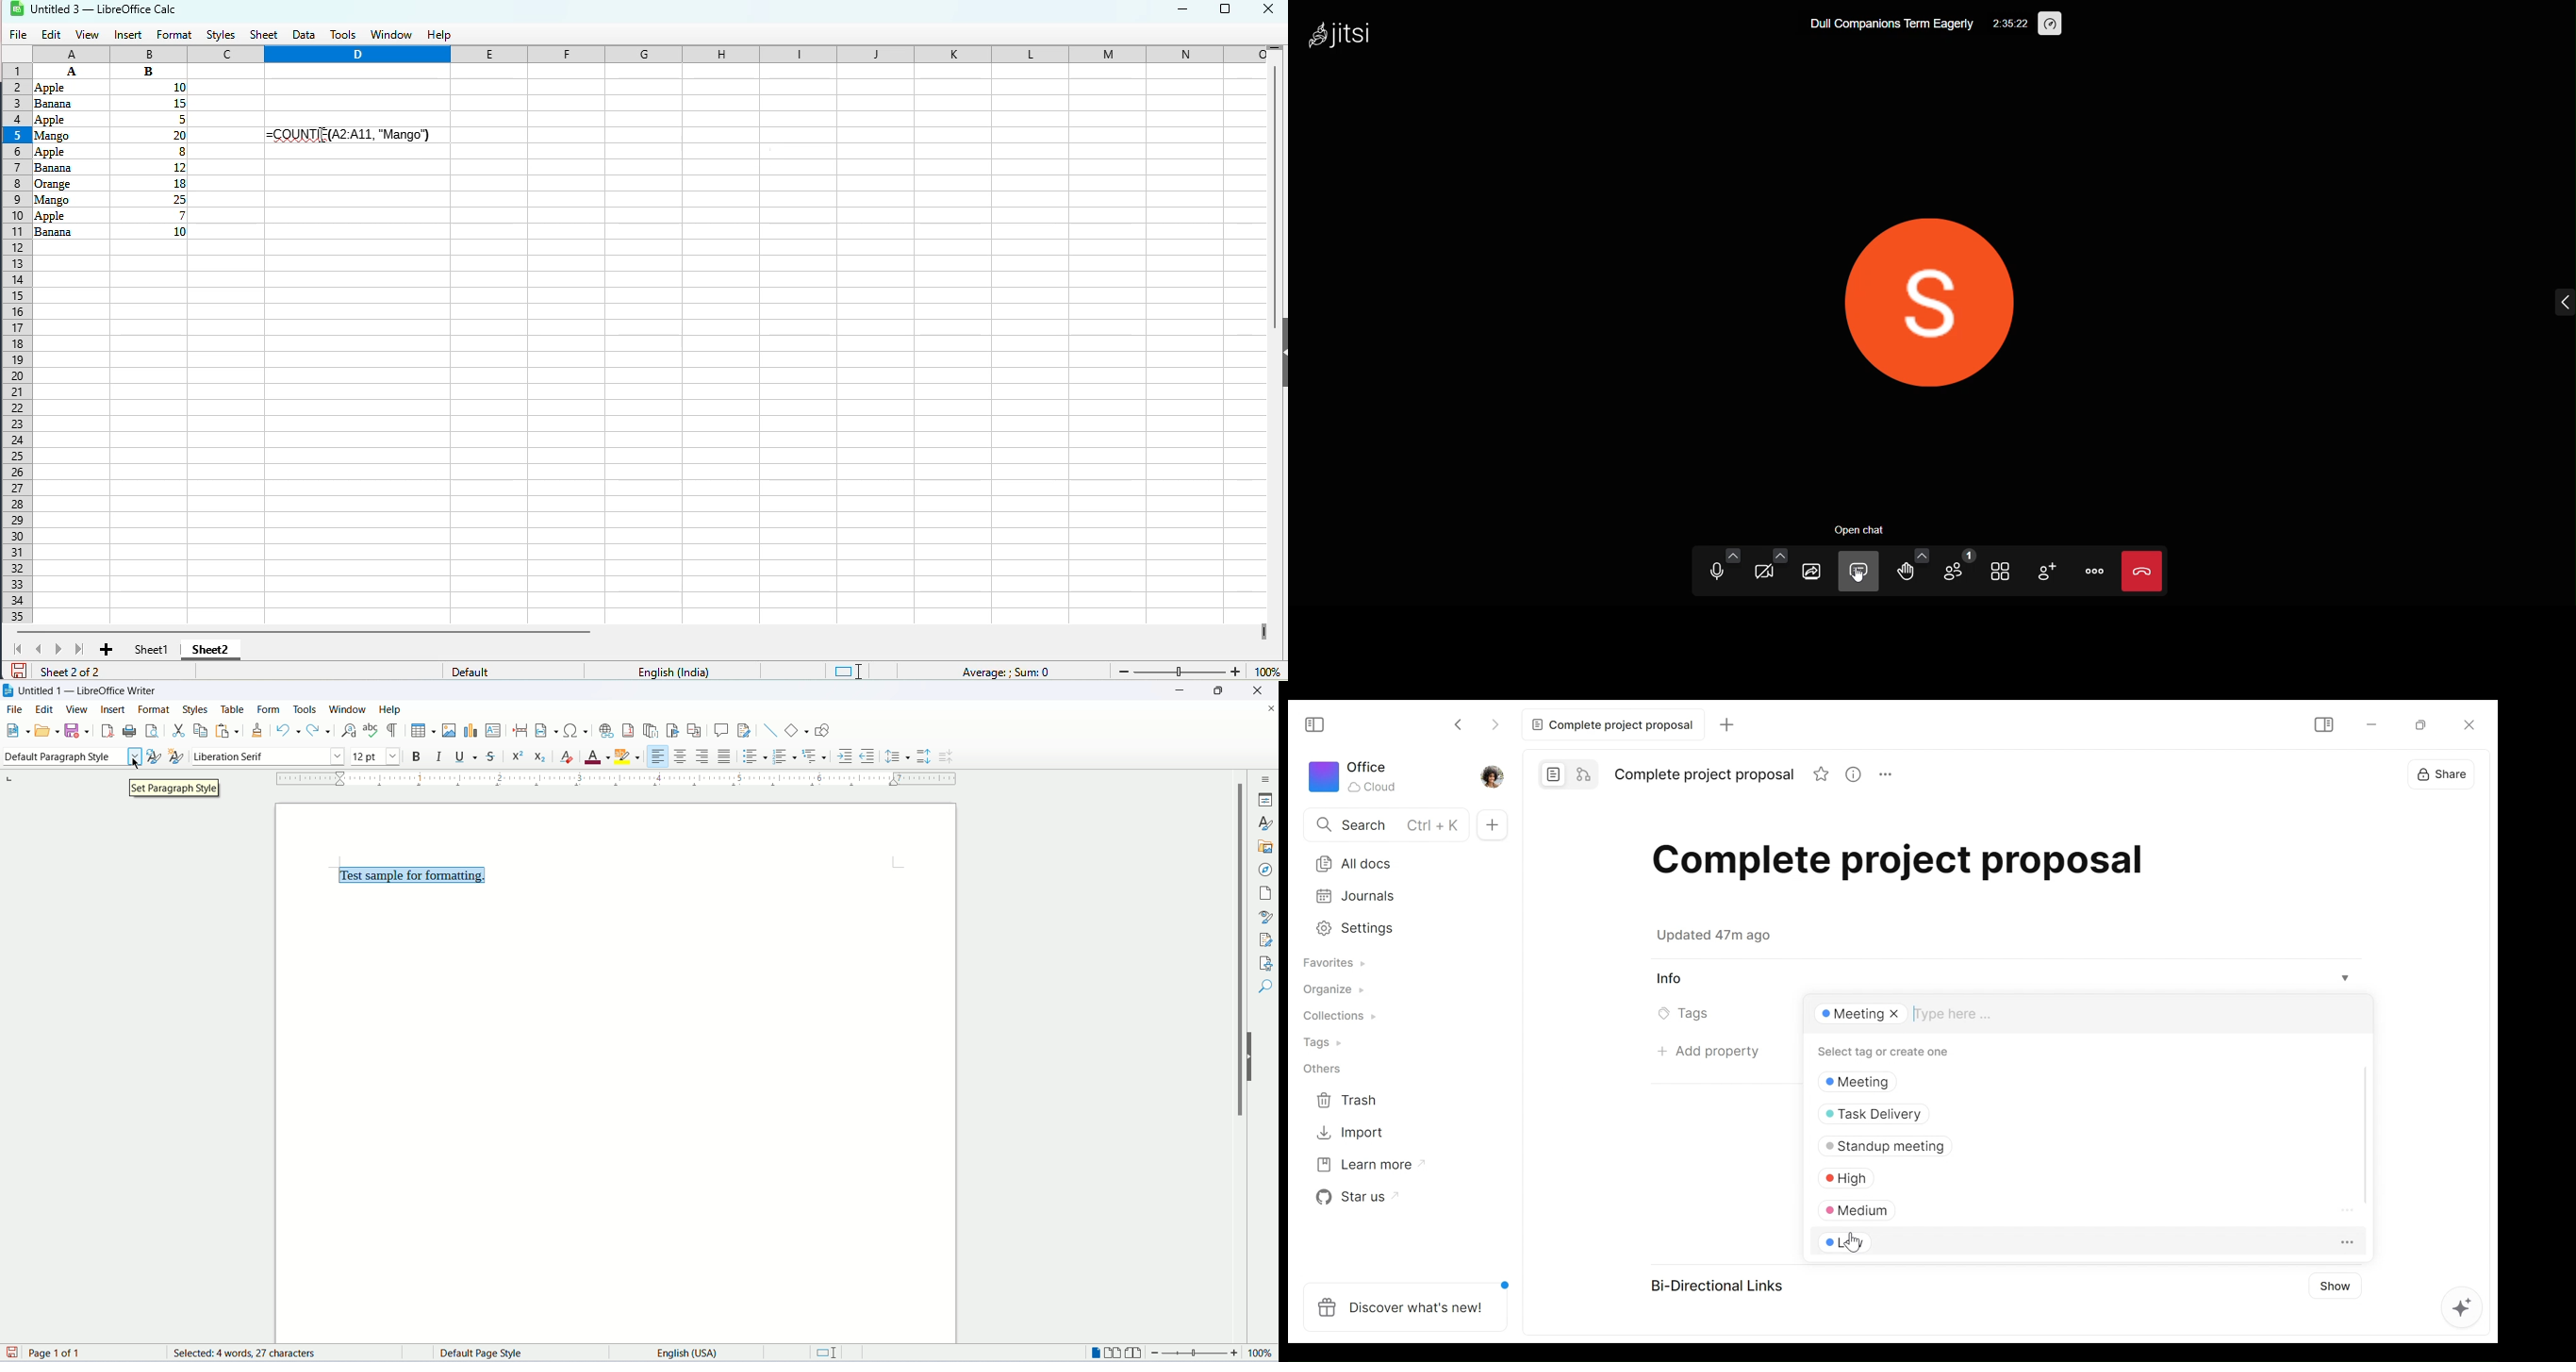  Describe the element at coordinates (947, 758) in the screenshot. I see `decrease paragraph spacing` at that location.